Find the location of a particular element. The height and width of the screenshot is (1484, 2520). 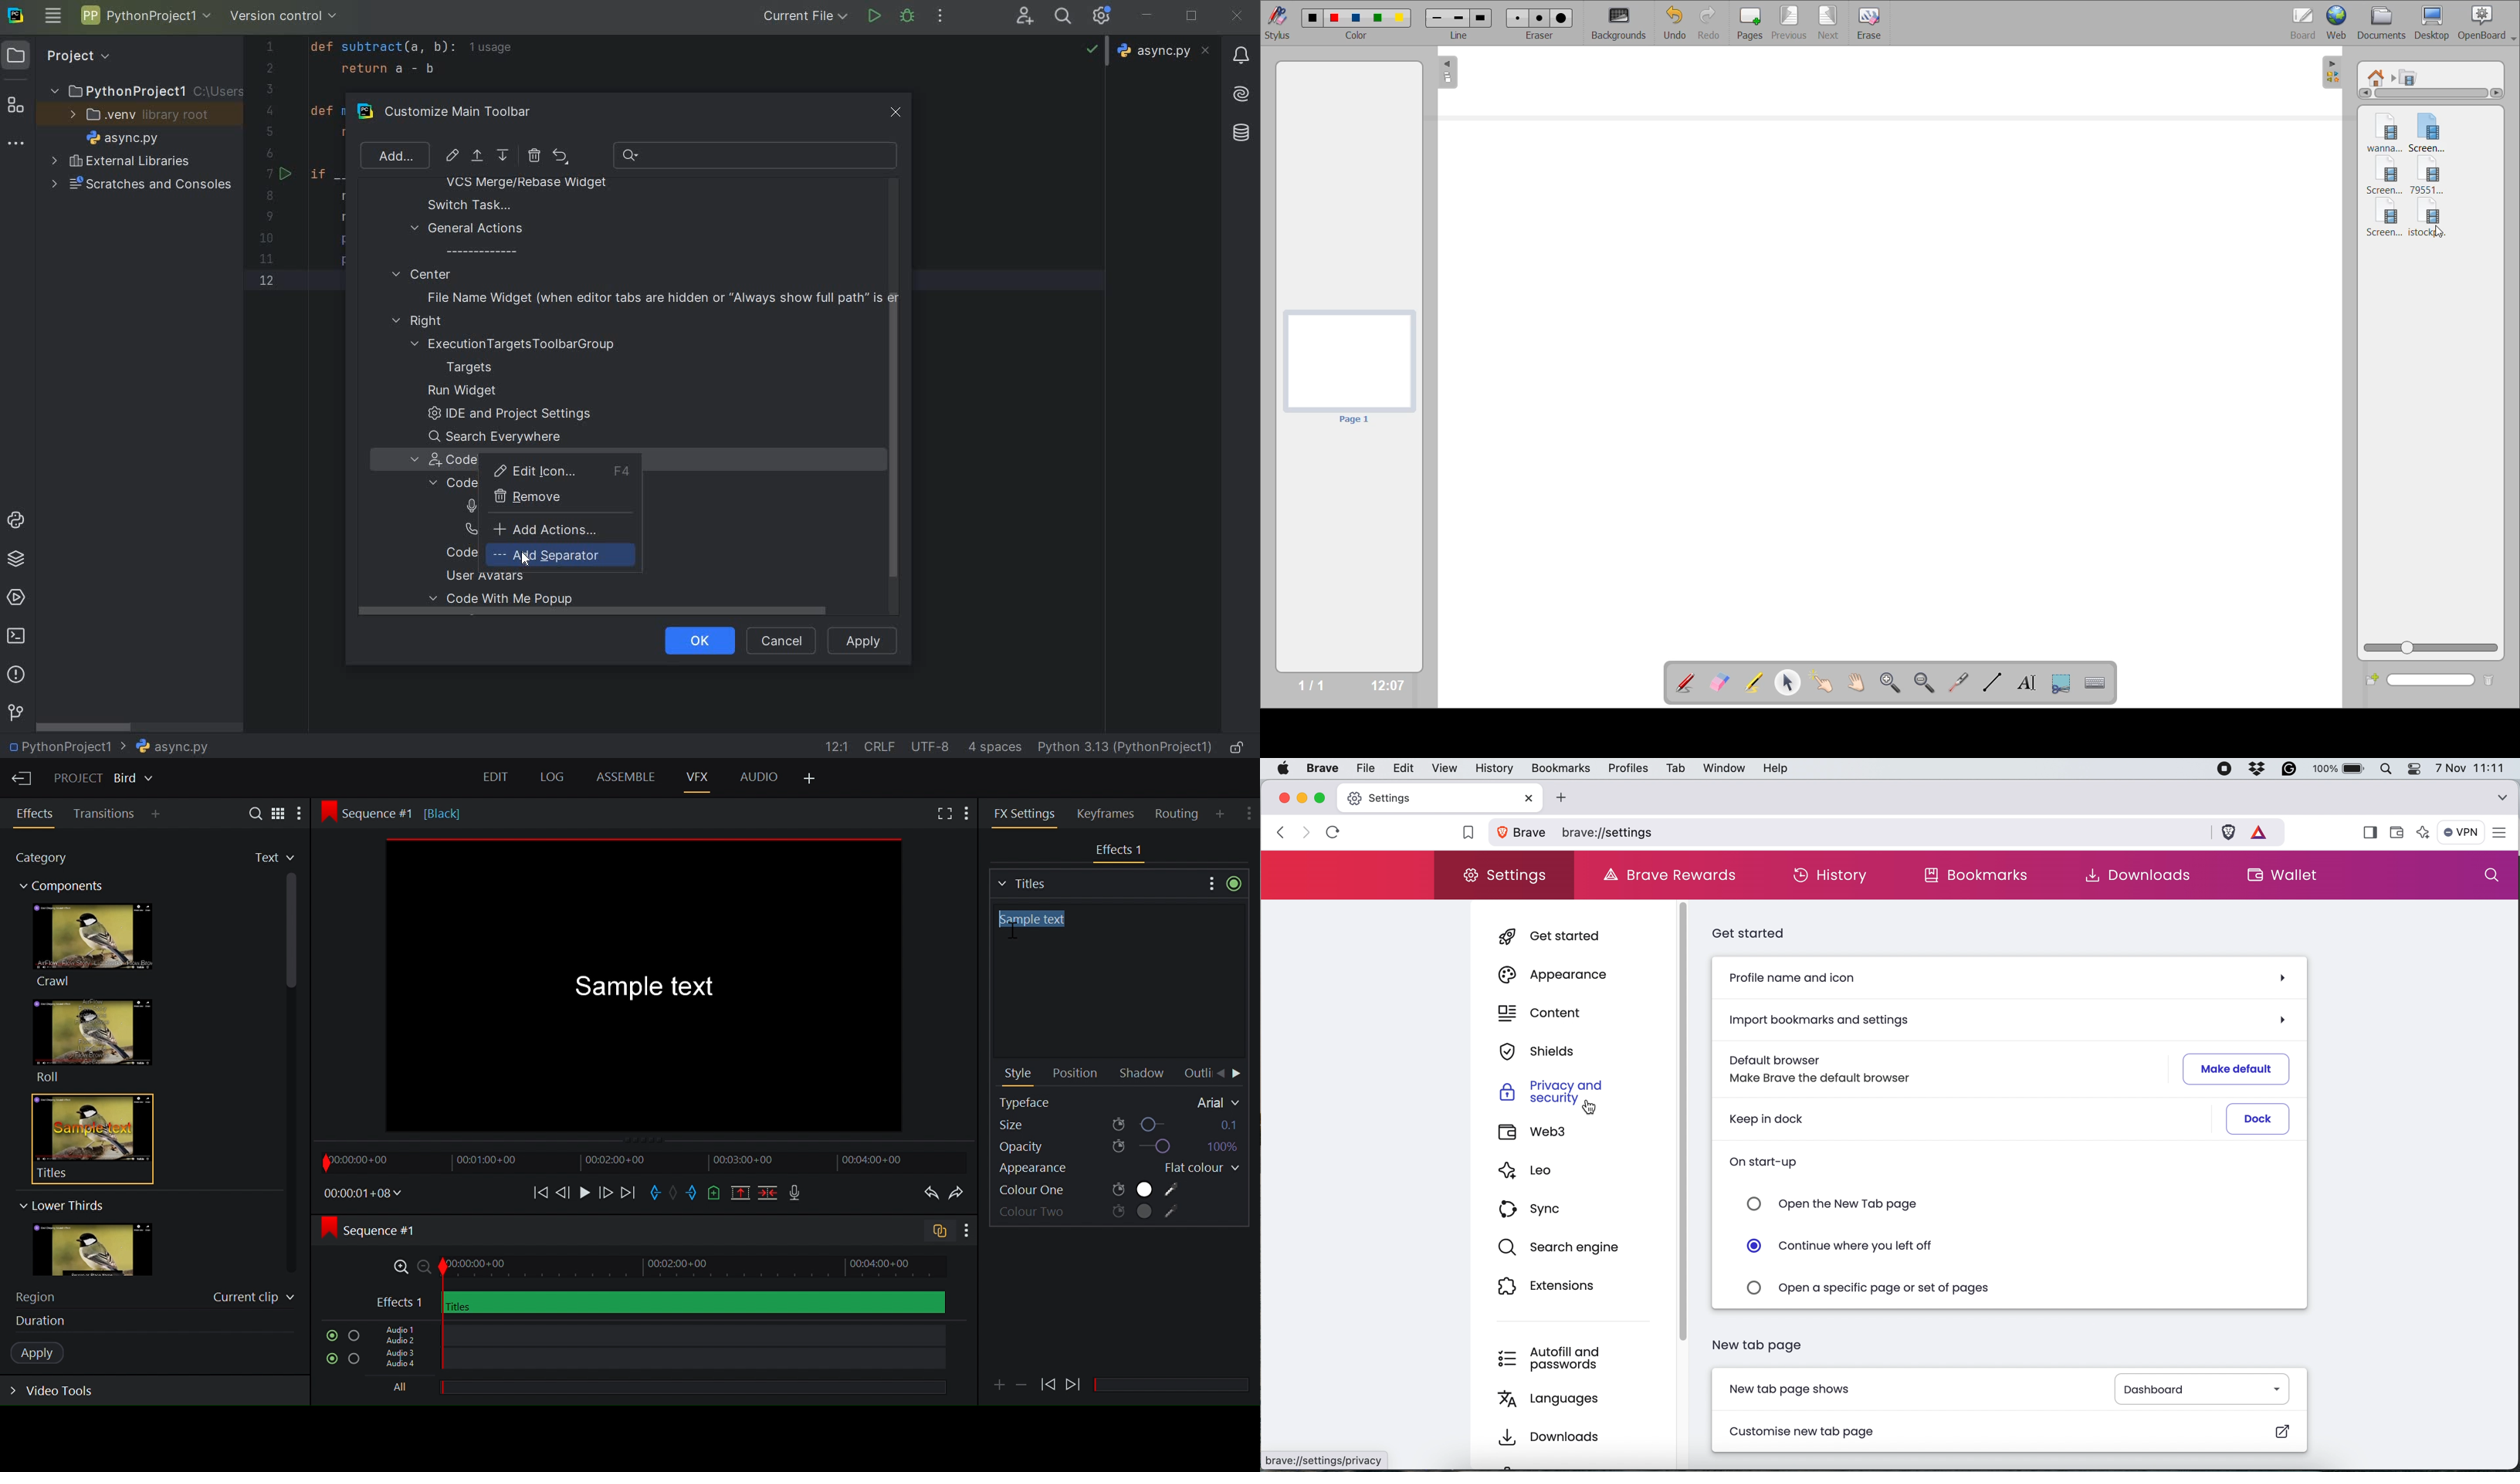

Search is located at coordinates (250, 812).